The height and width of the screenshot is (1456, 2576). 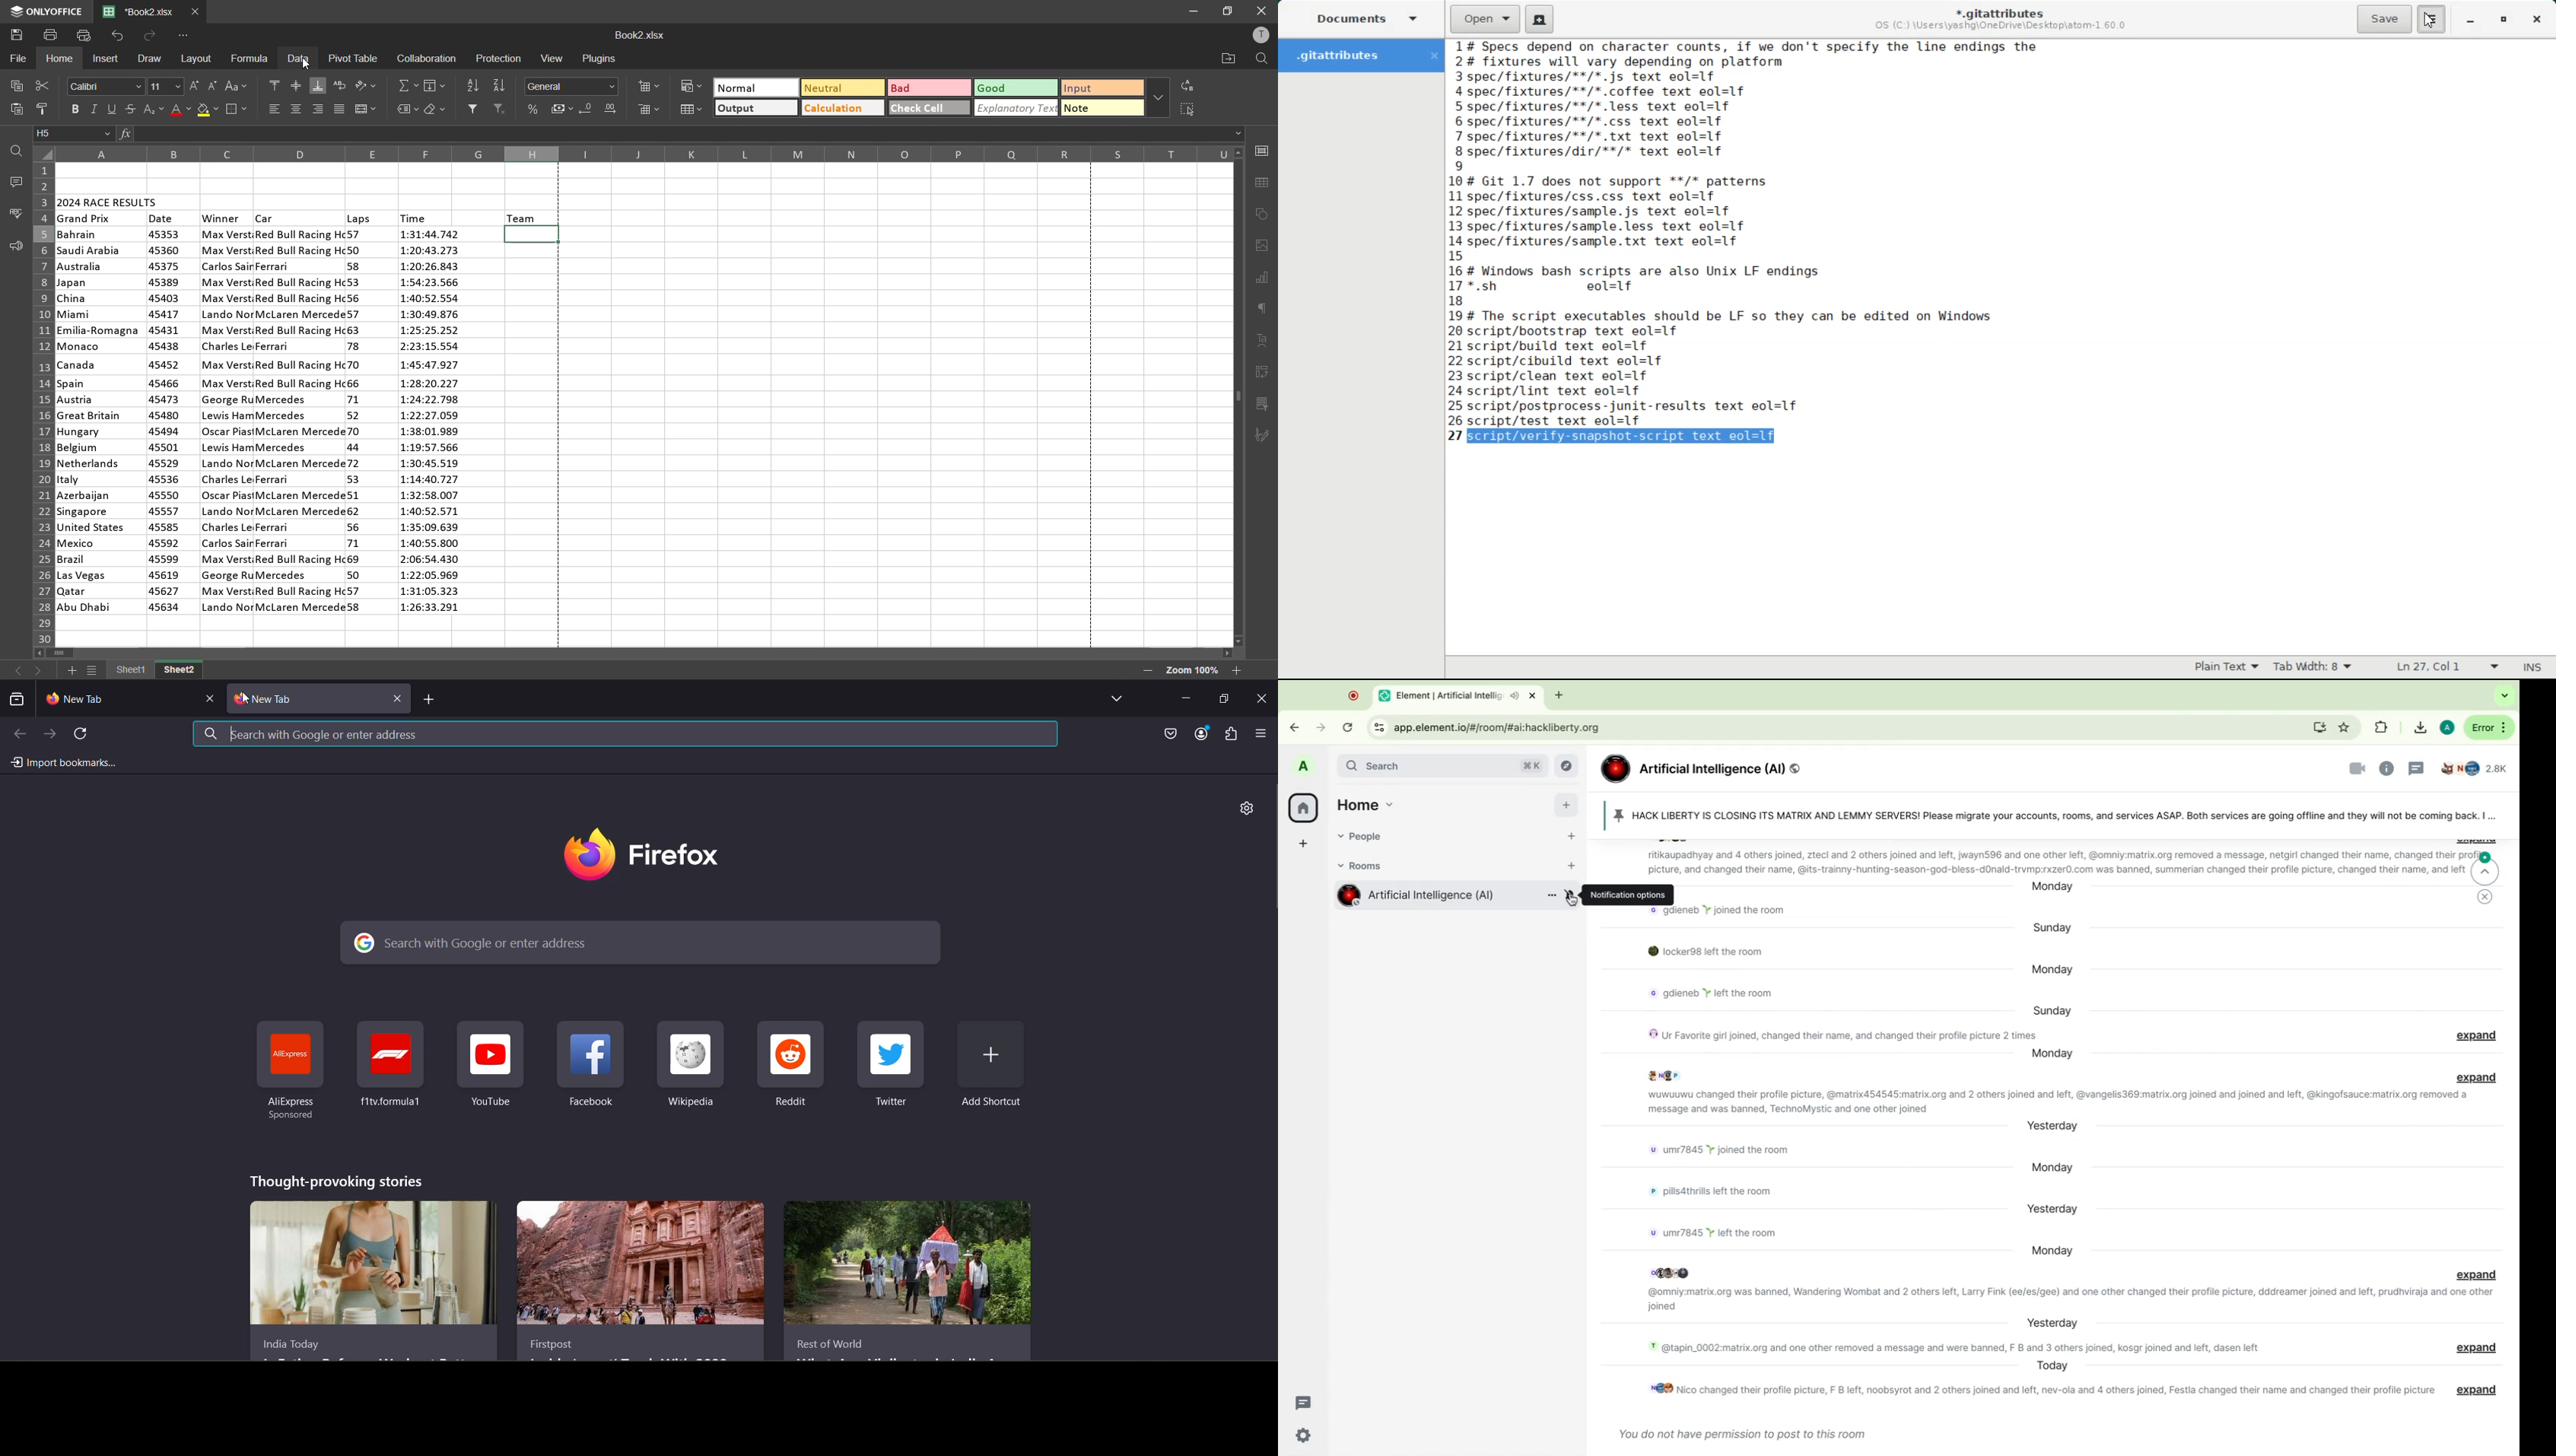 I want to click on message, so click(x=1707, y=994).